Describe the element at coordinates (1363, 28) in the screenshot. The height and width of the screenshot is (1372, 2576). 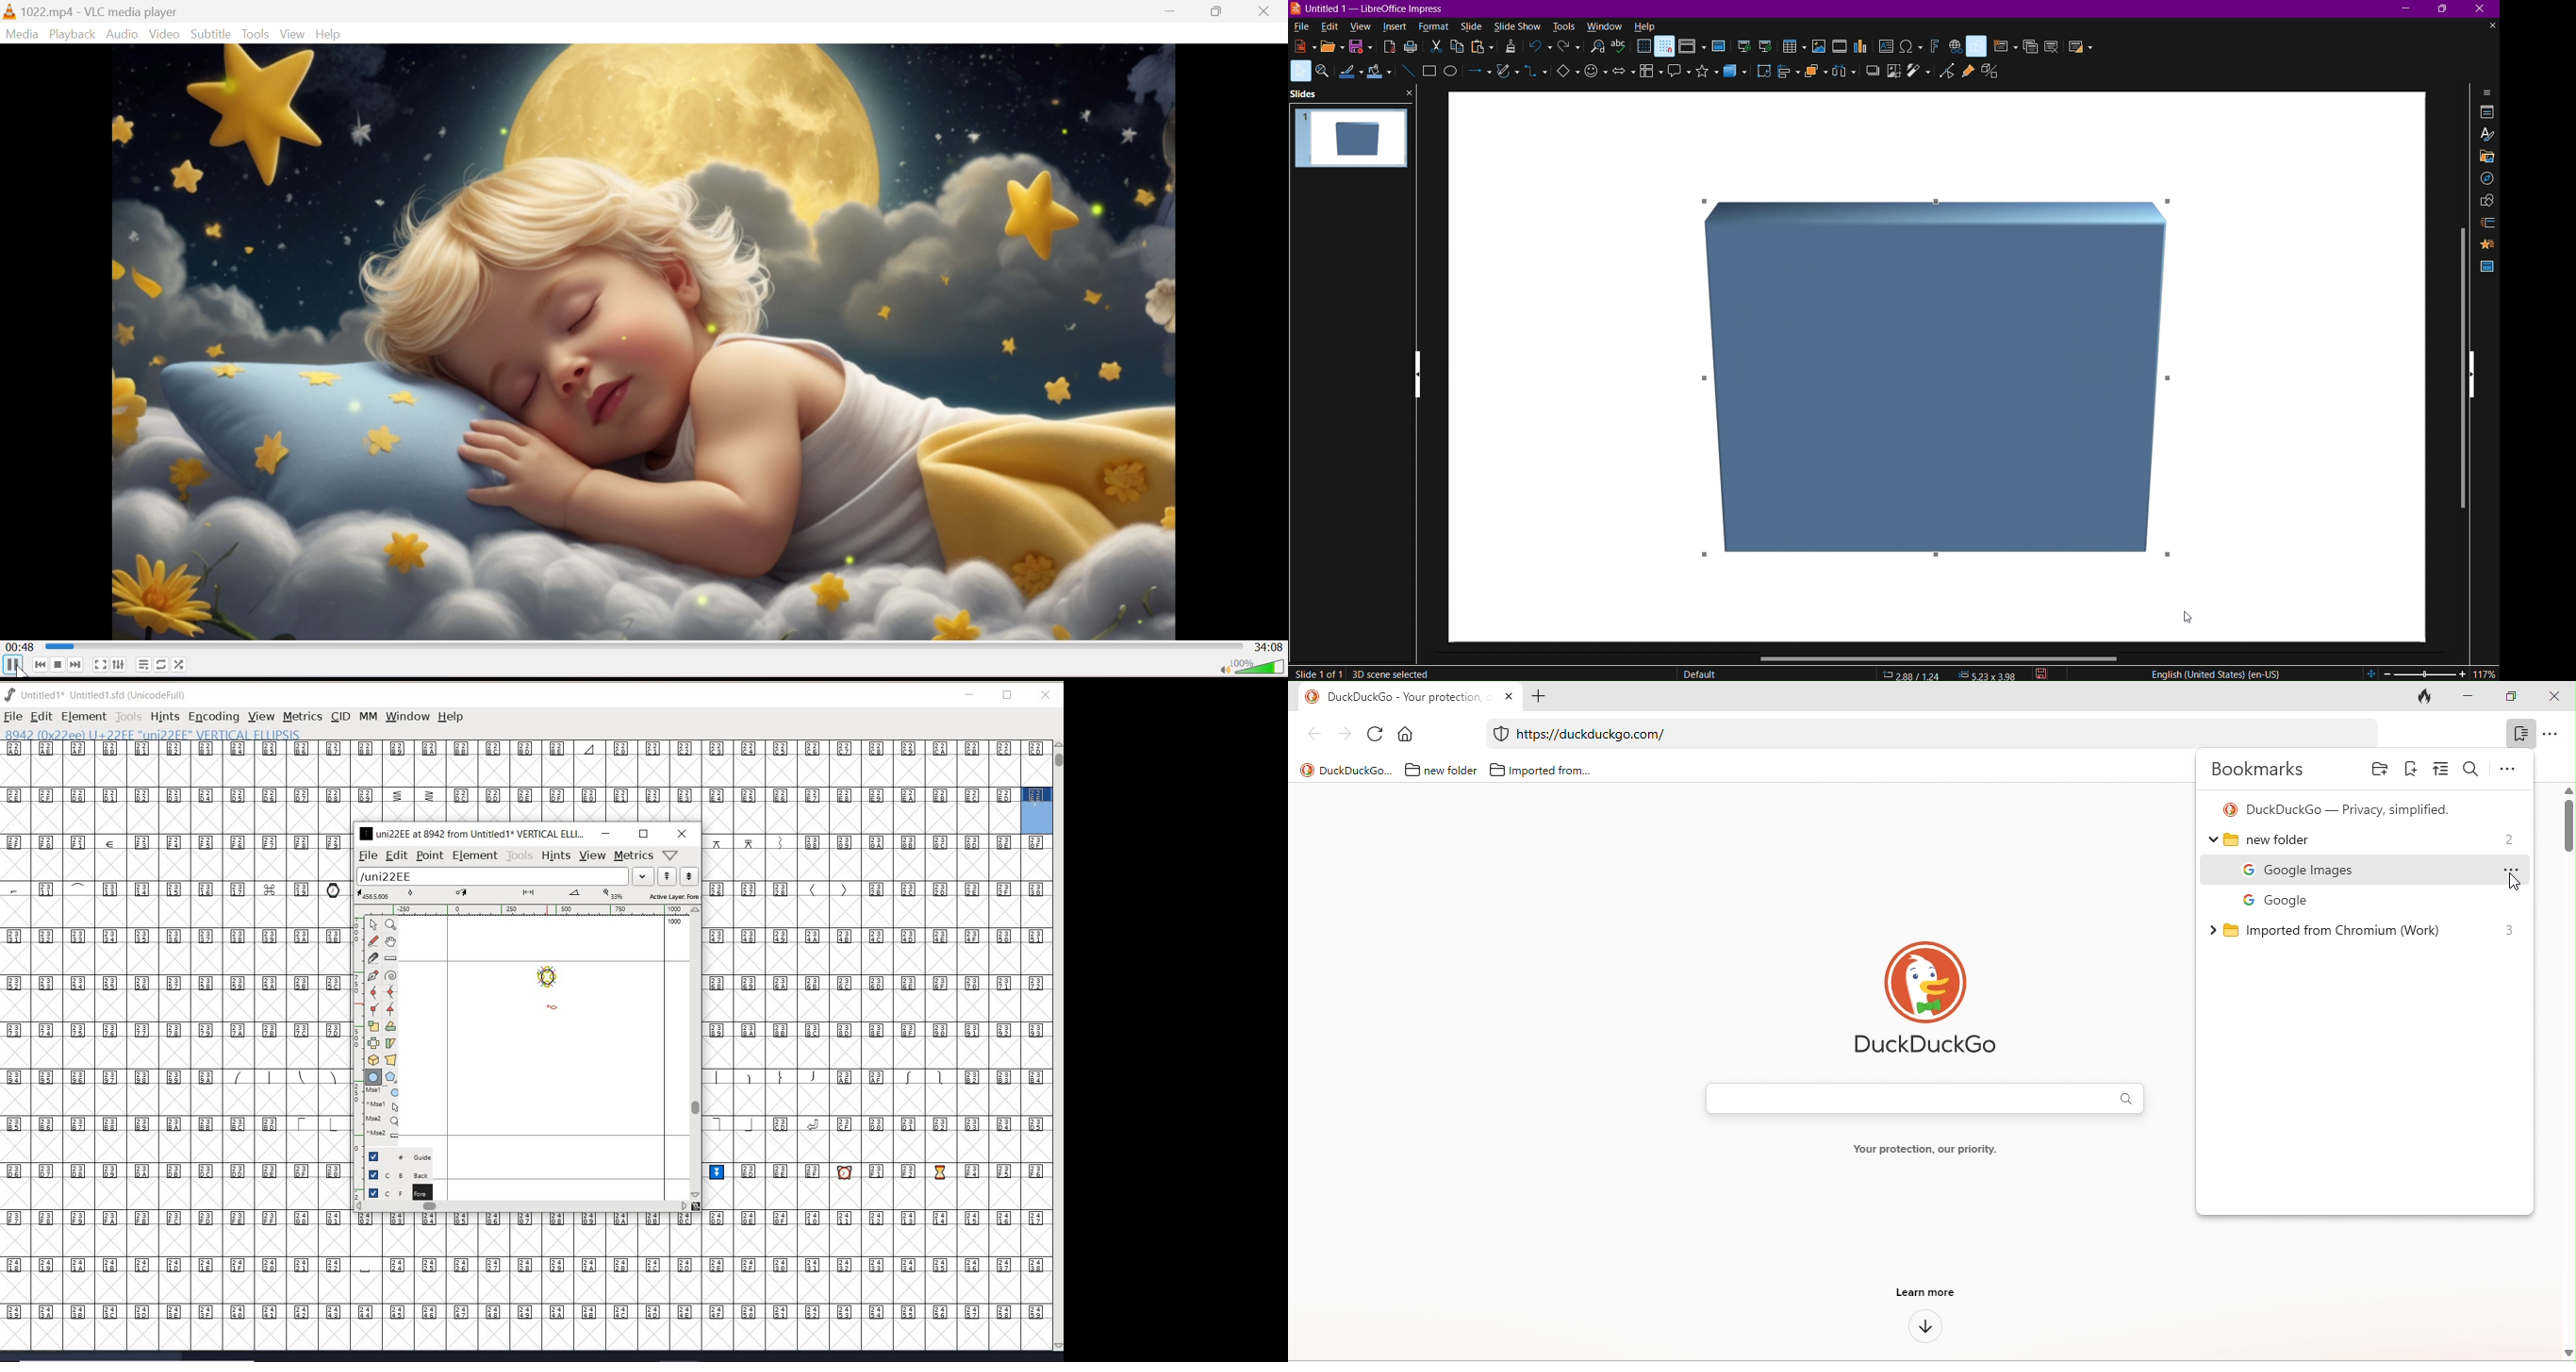
I see `view` at that location.